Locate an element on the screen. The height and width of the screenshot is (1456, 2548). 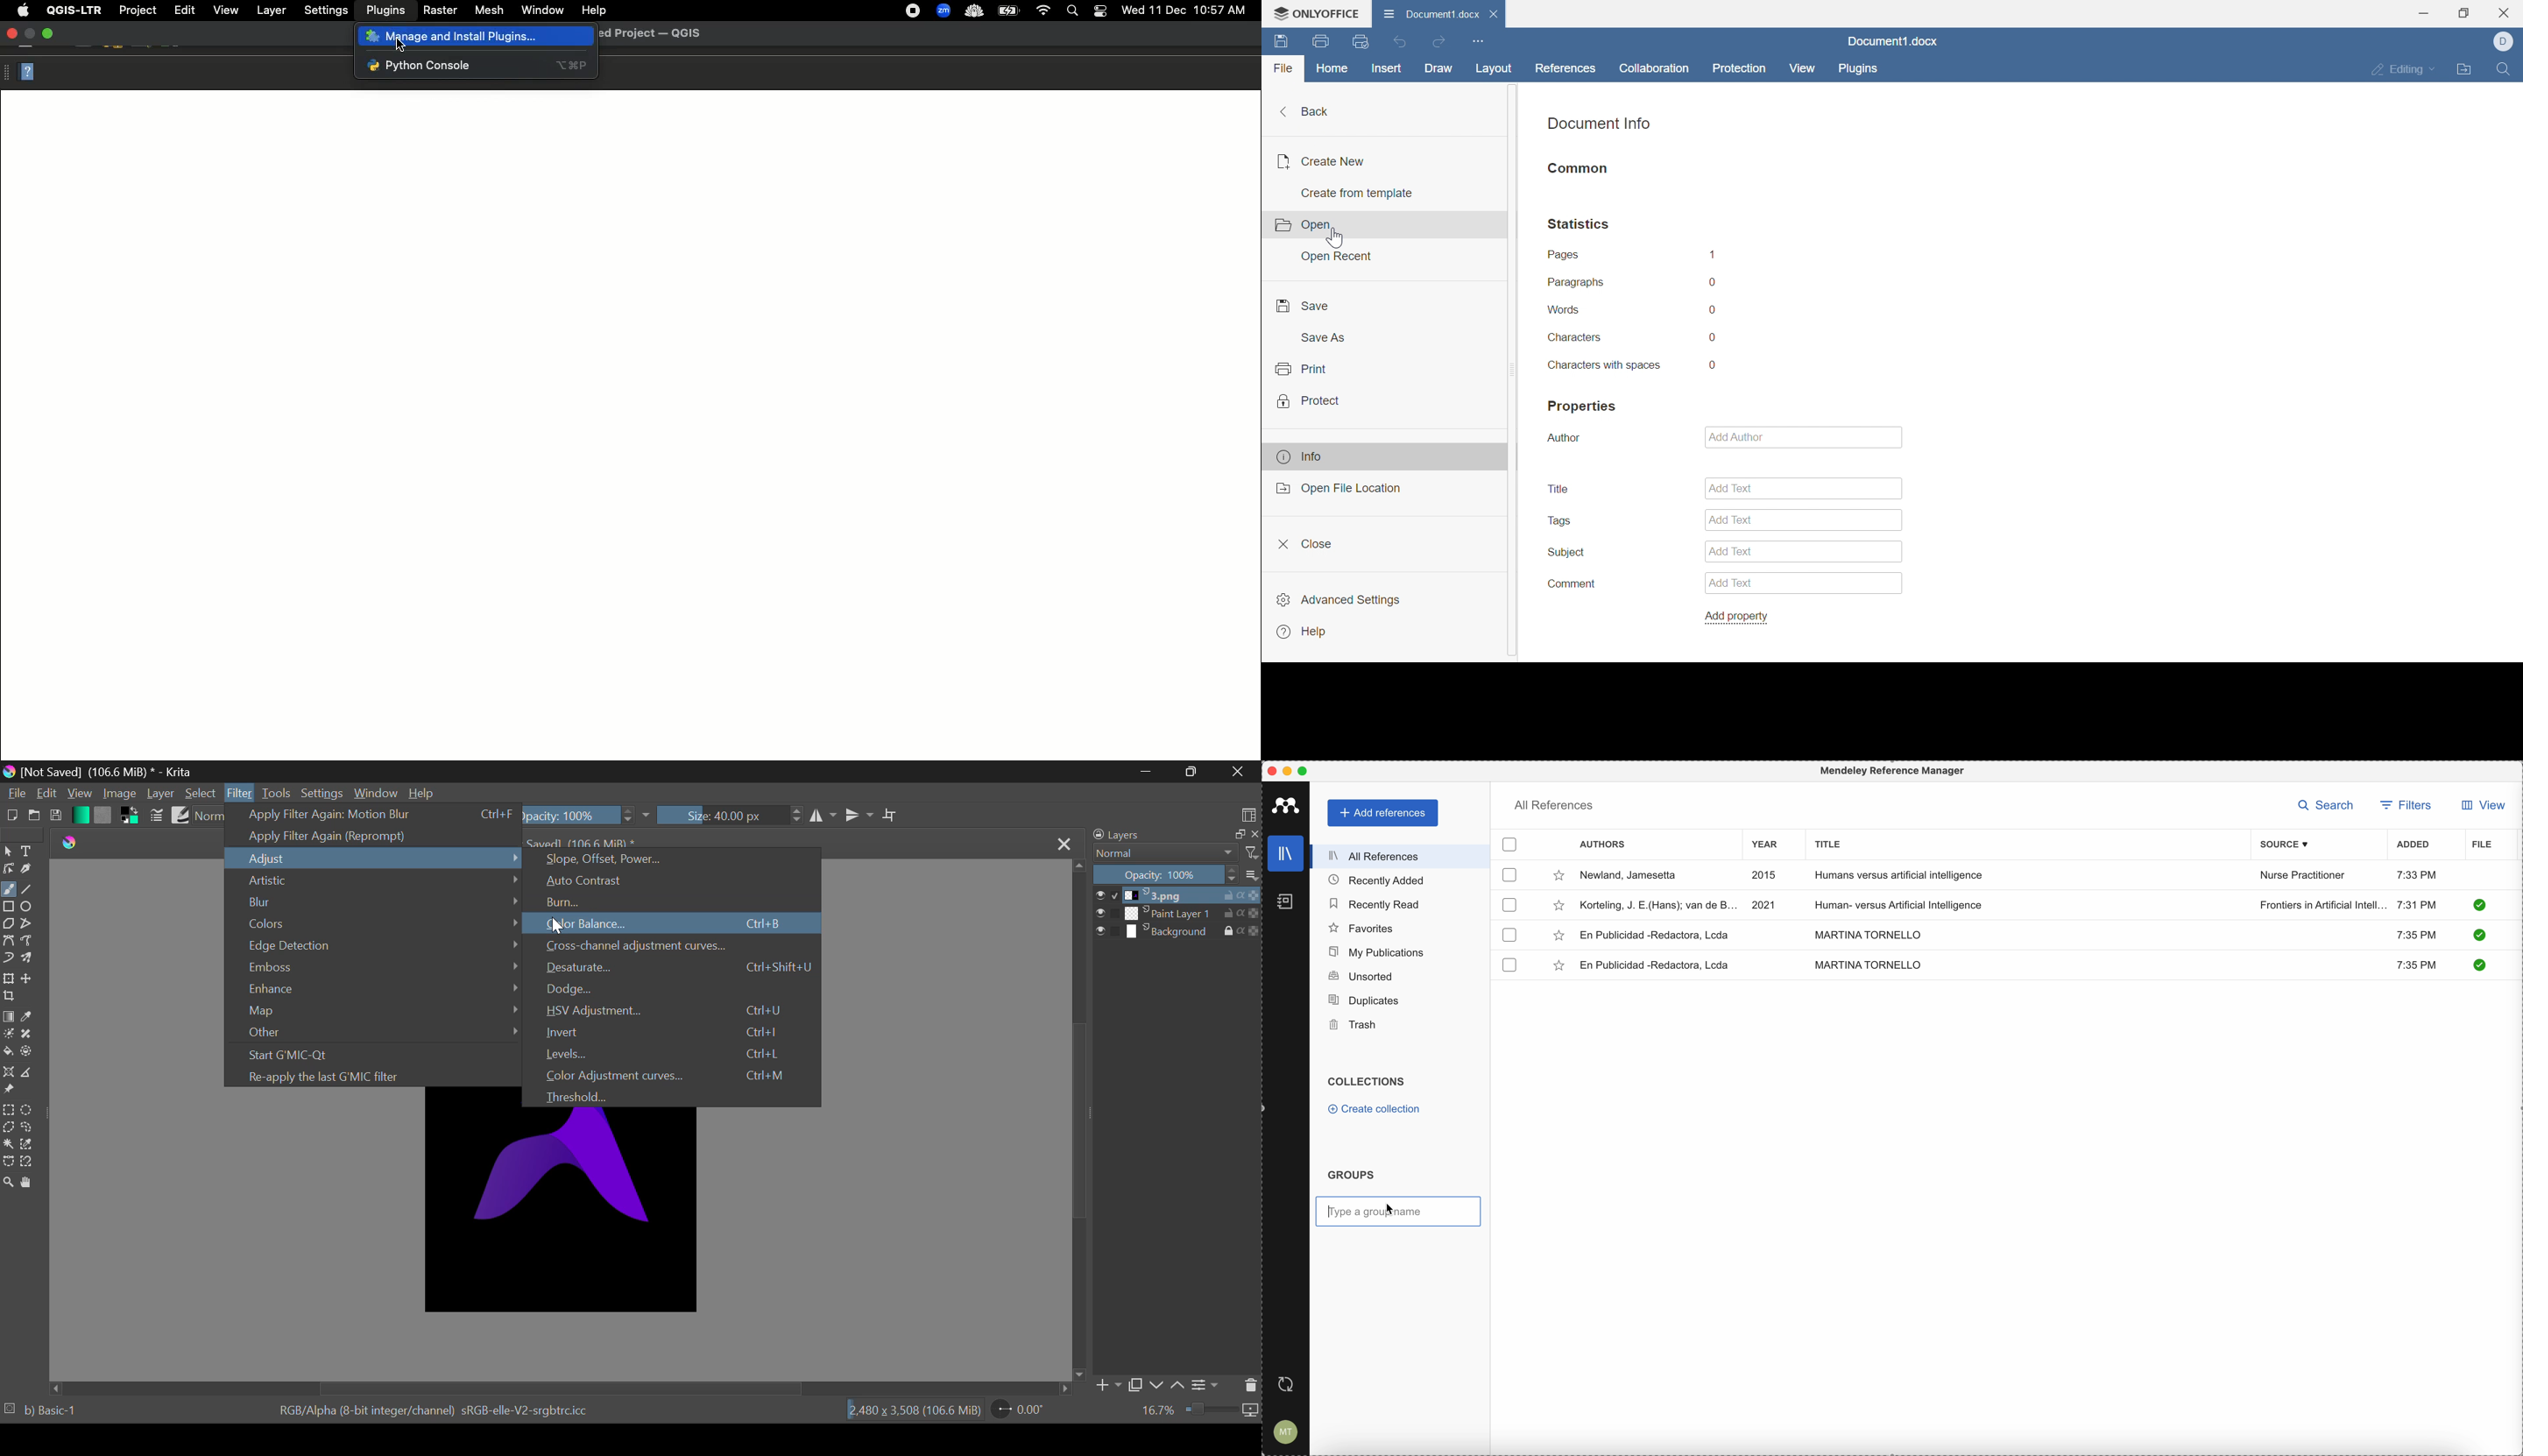
Measurements is located at coordinates (27, 1073).